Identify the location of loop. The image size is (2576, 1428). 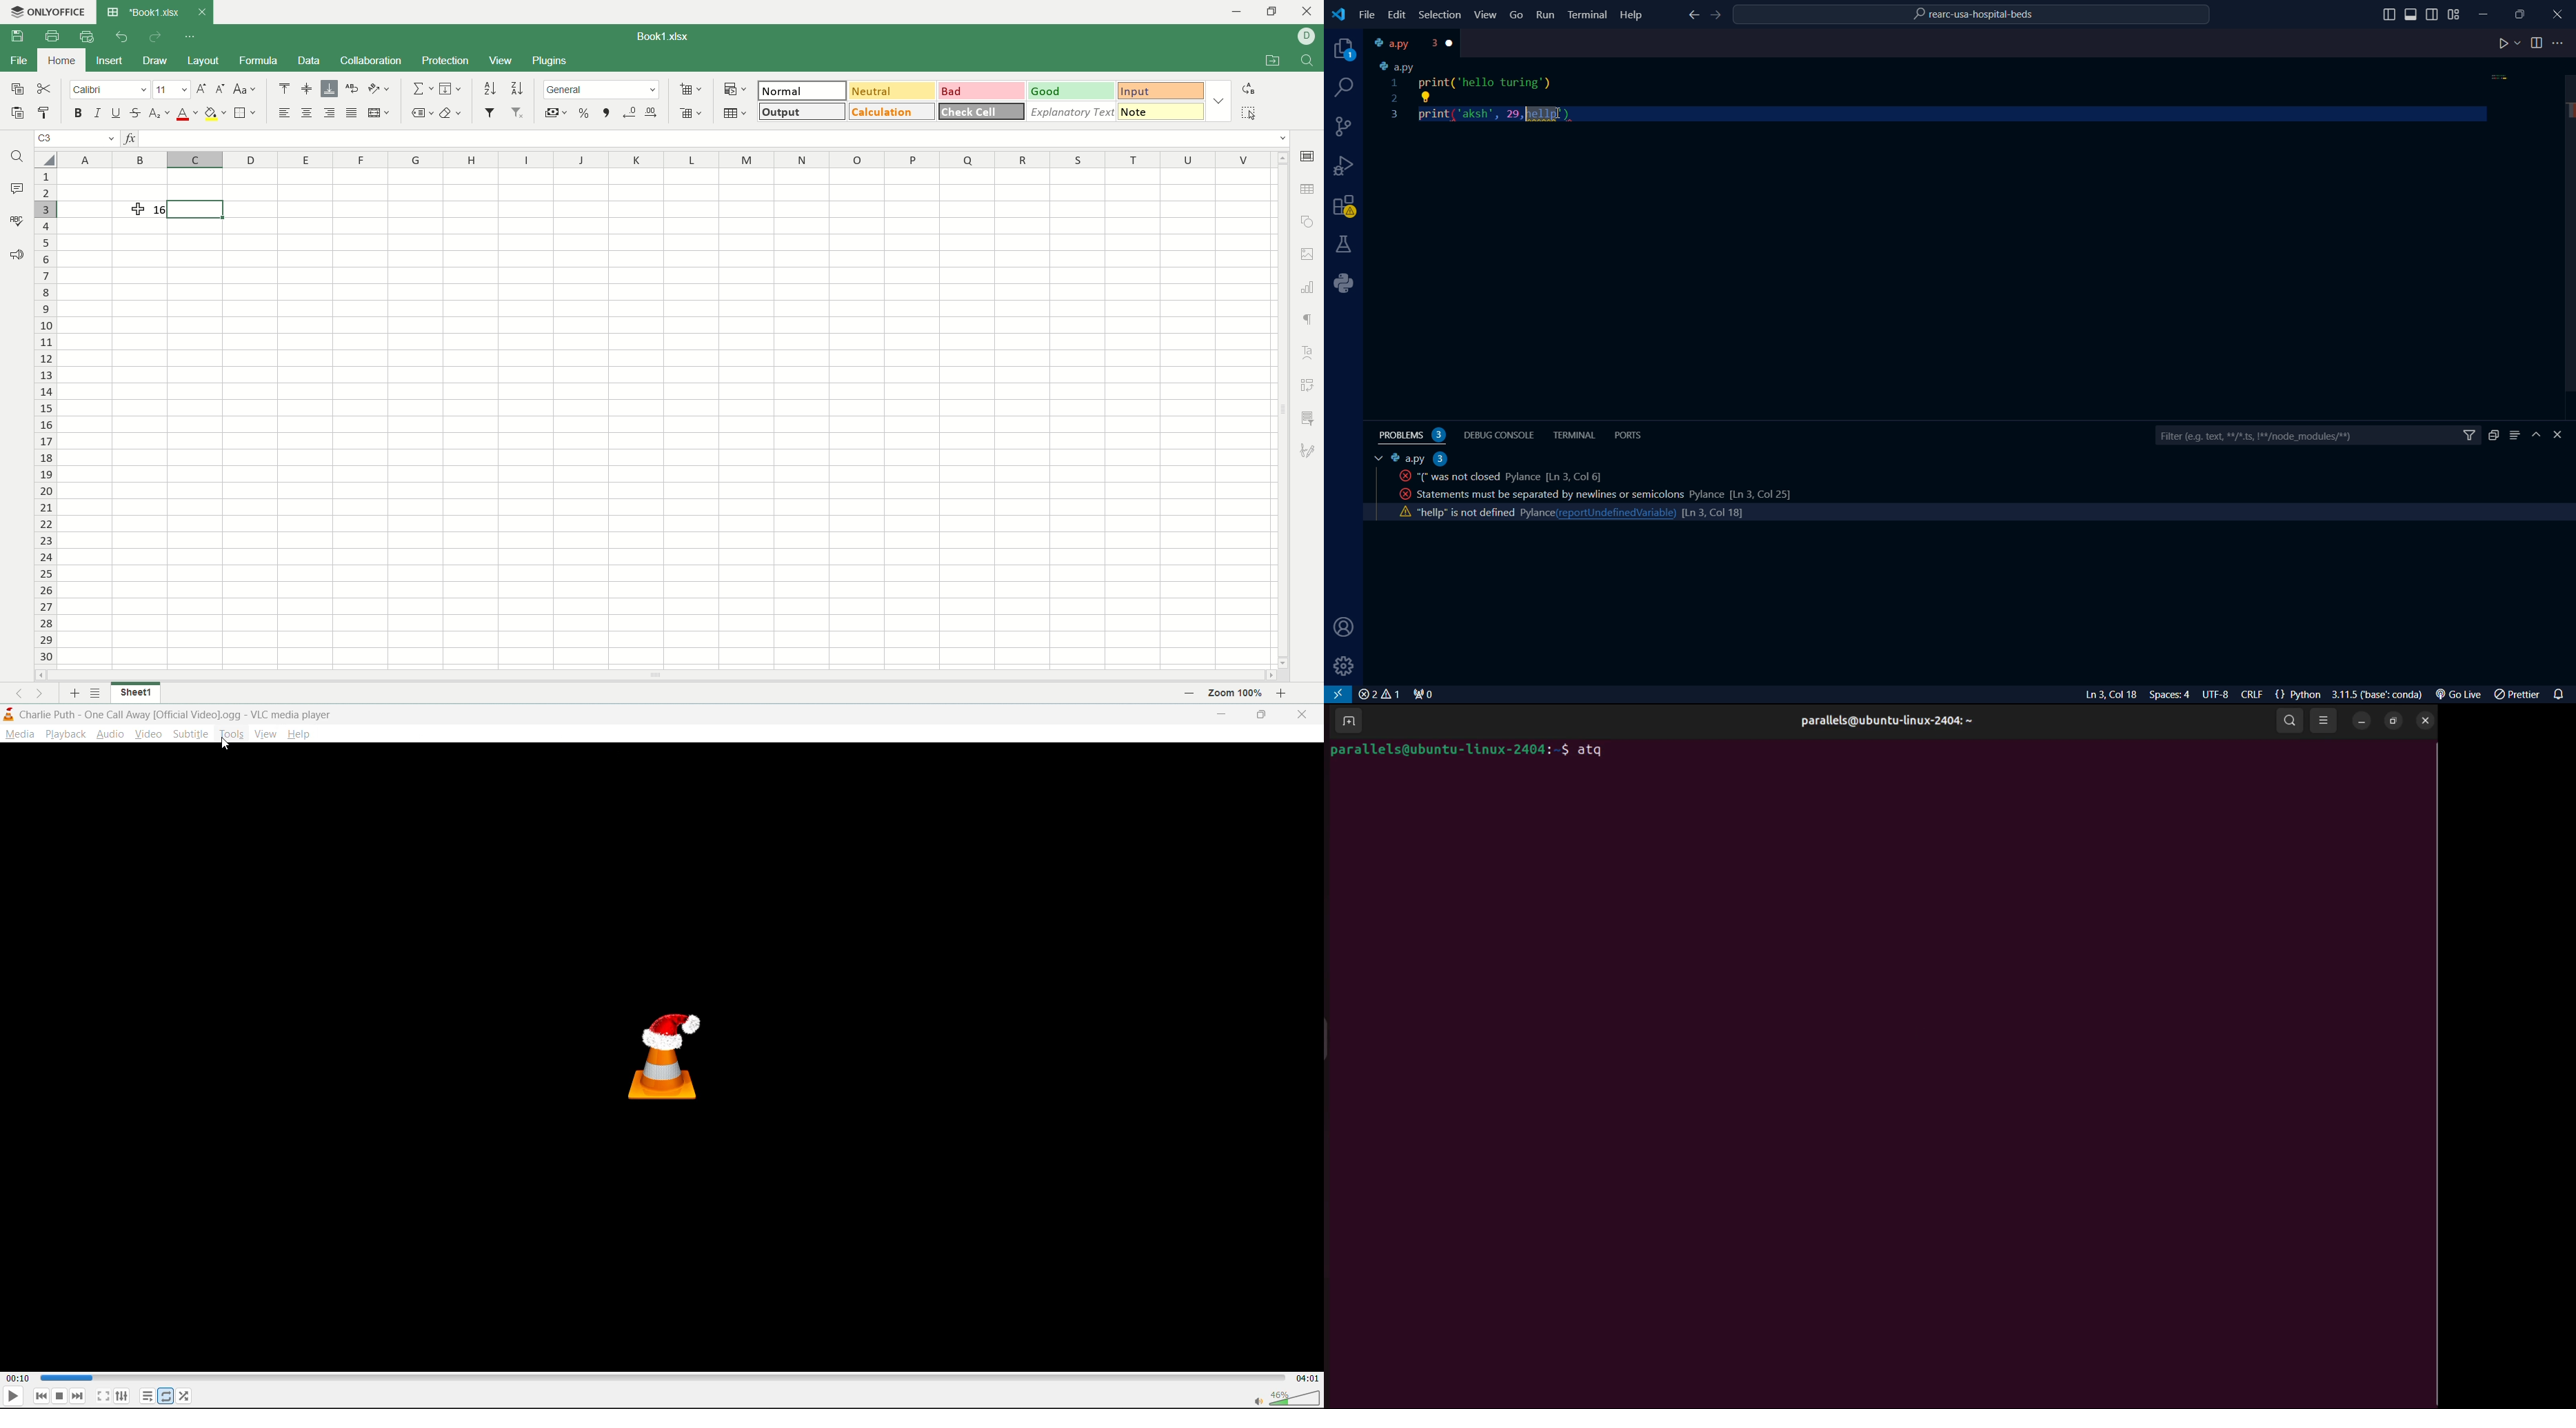
(168, 1397).